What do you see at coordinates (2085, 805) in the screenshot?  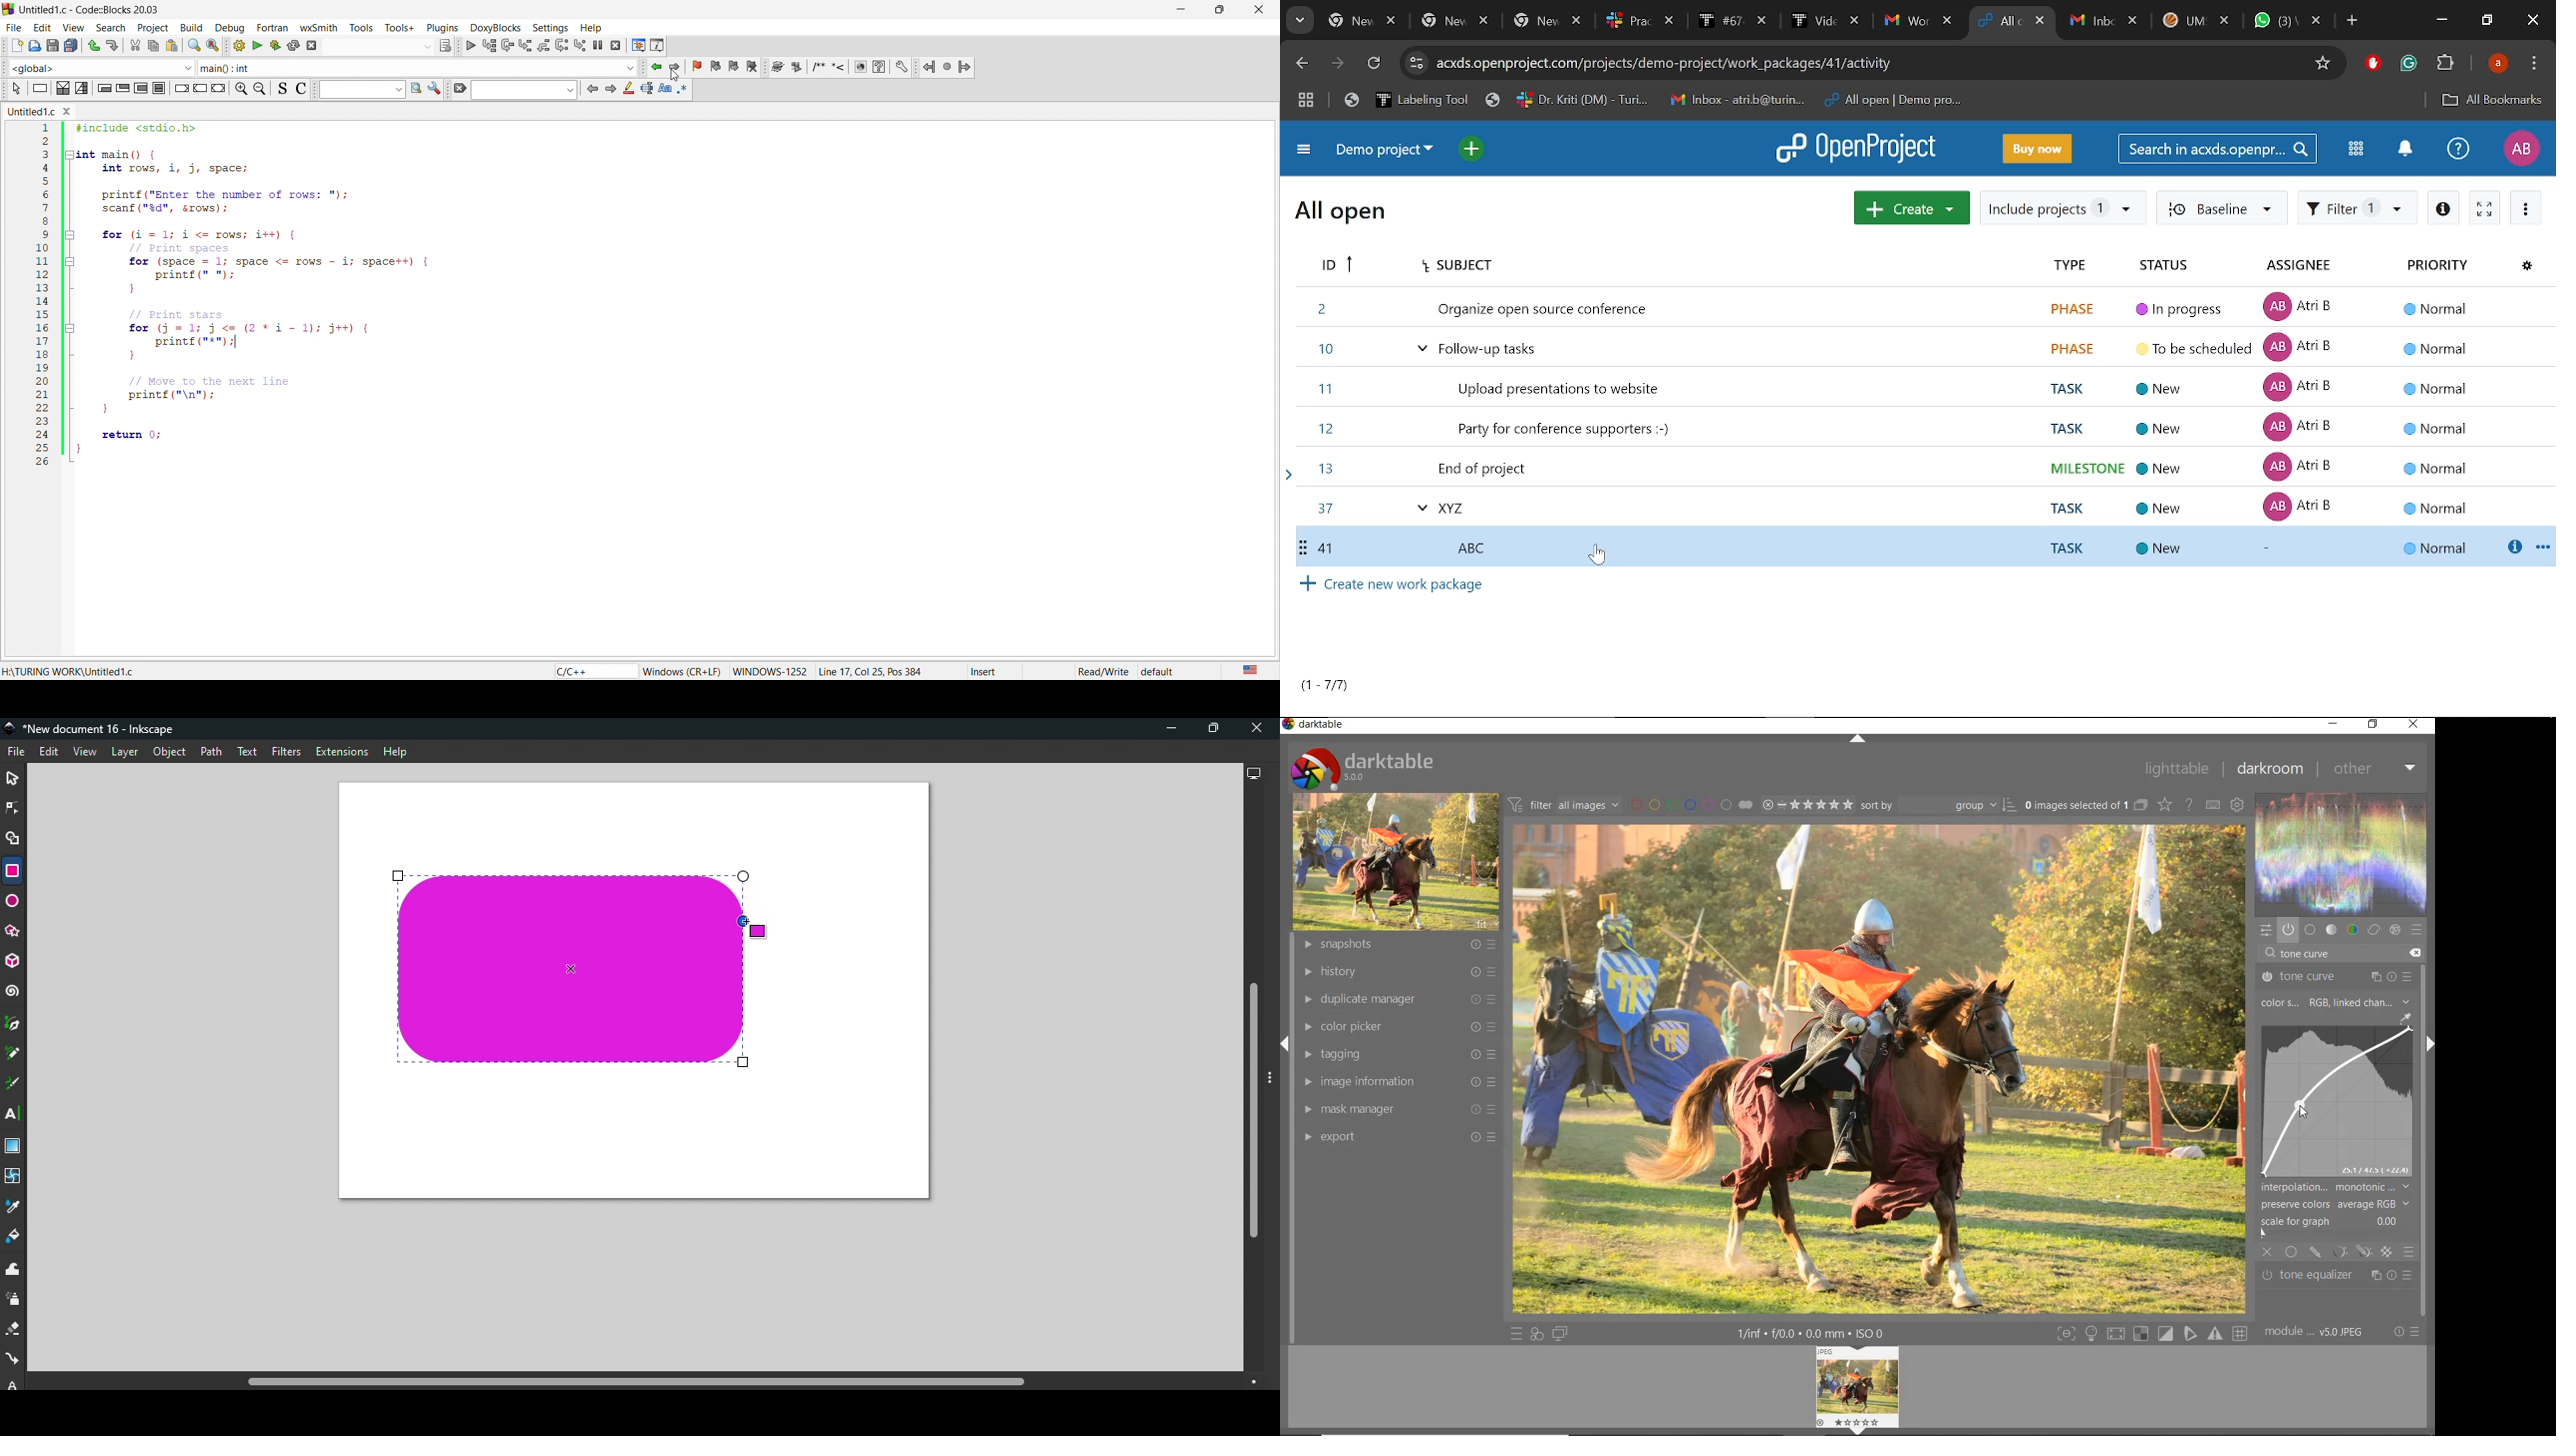 I see `0 images (#.... lected of 1)` at bounding box center [2085, 805].